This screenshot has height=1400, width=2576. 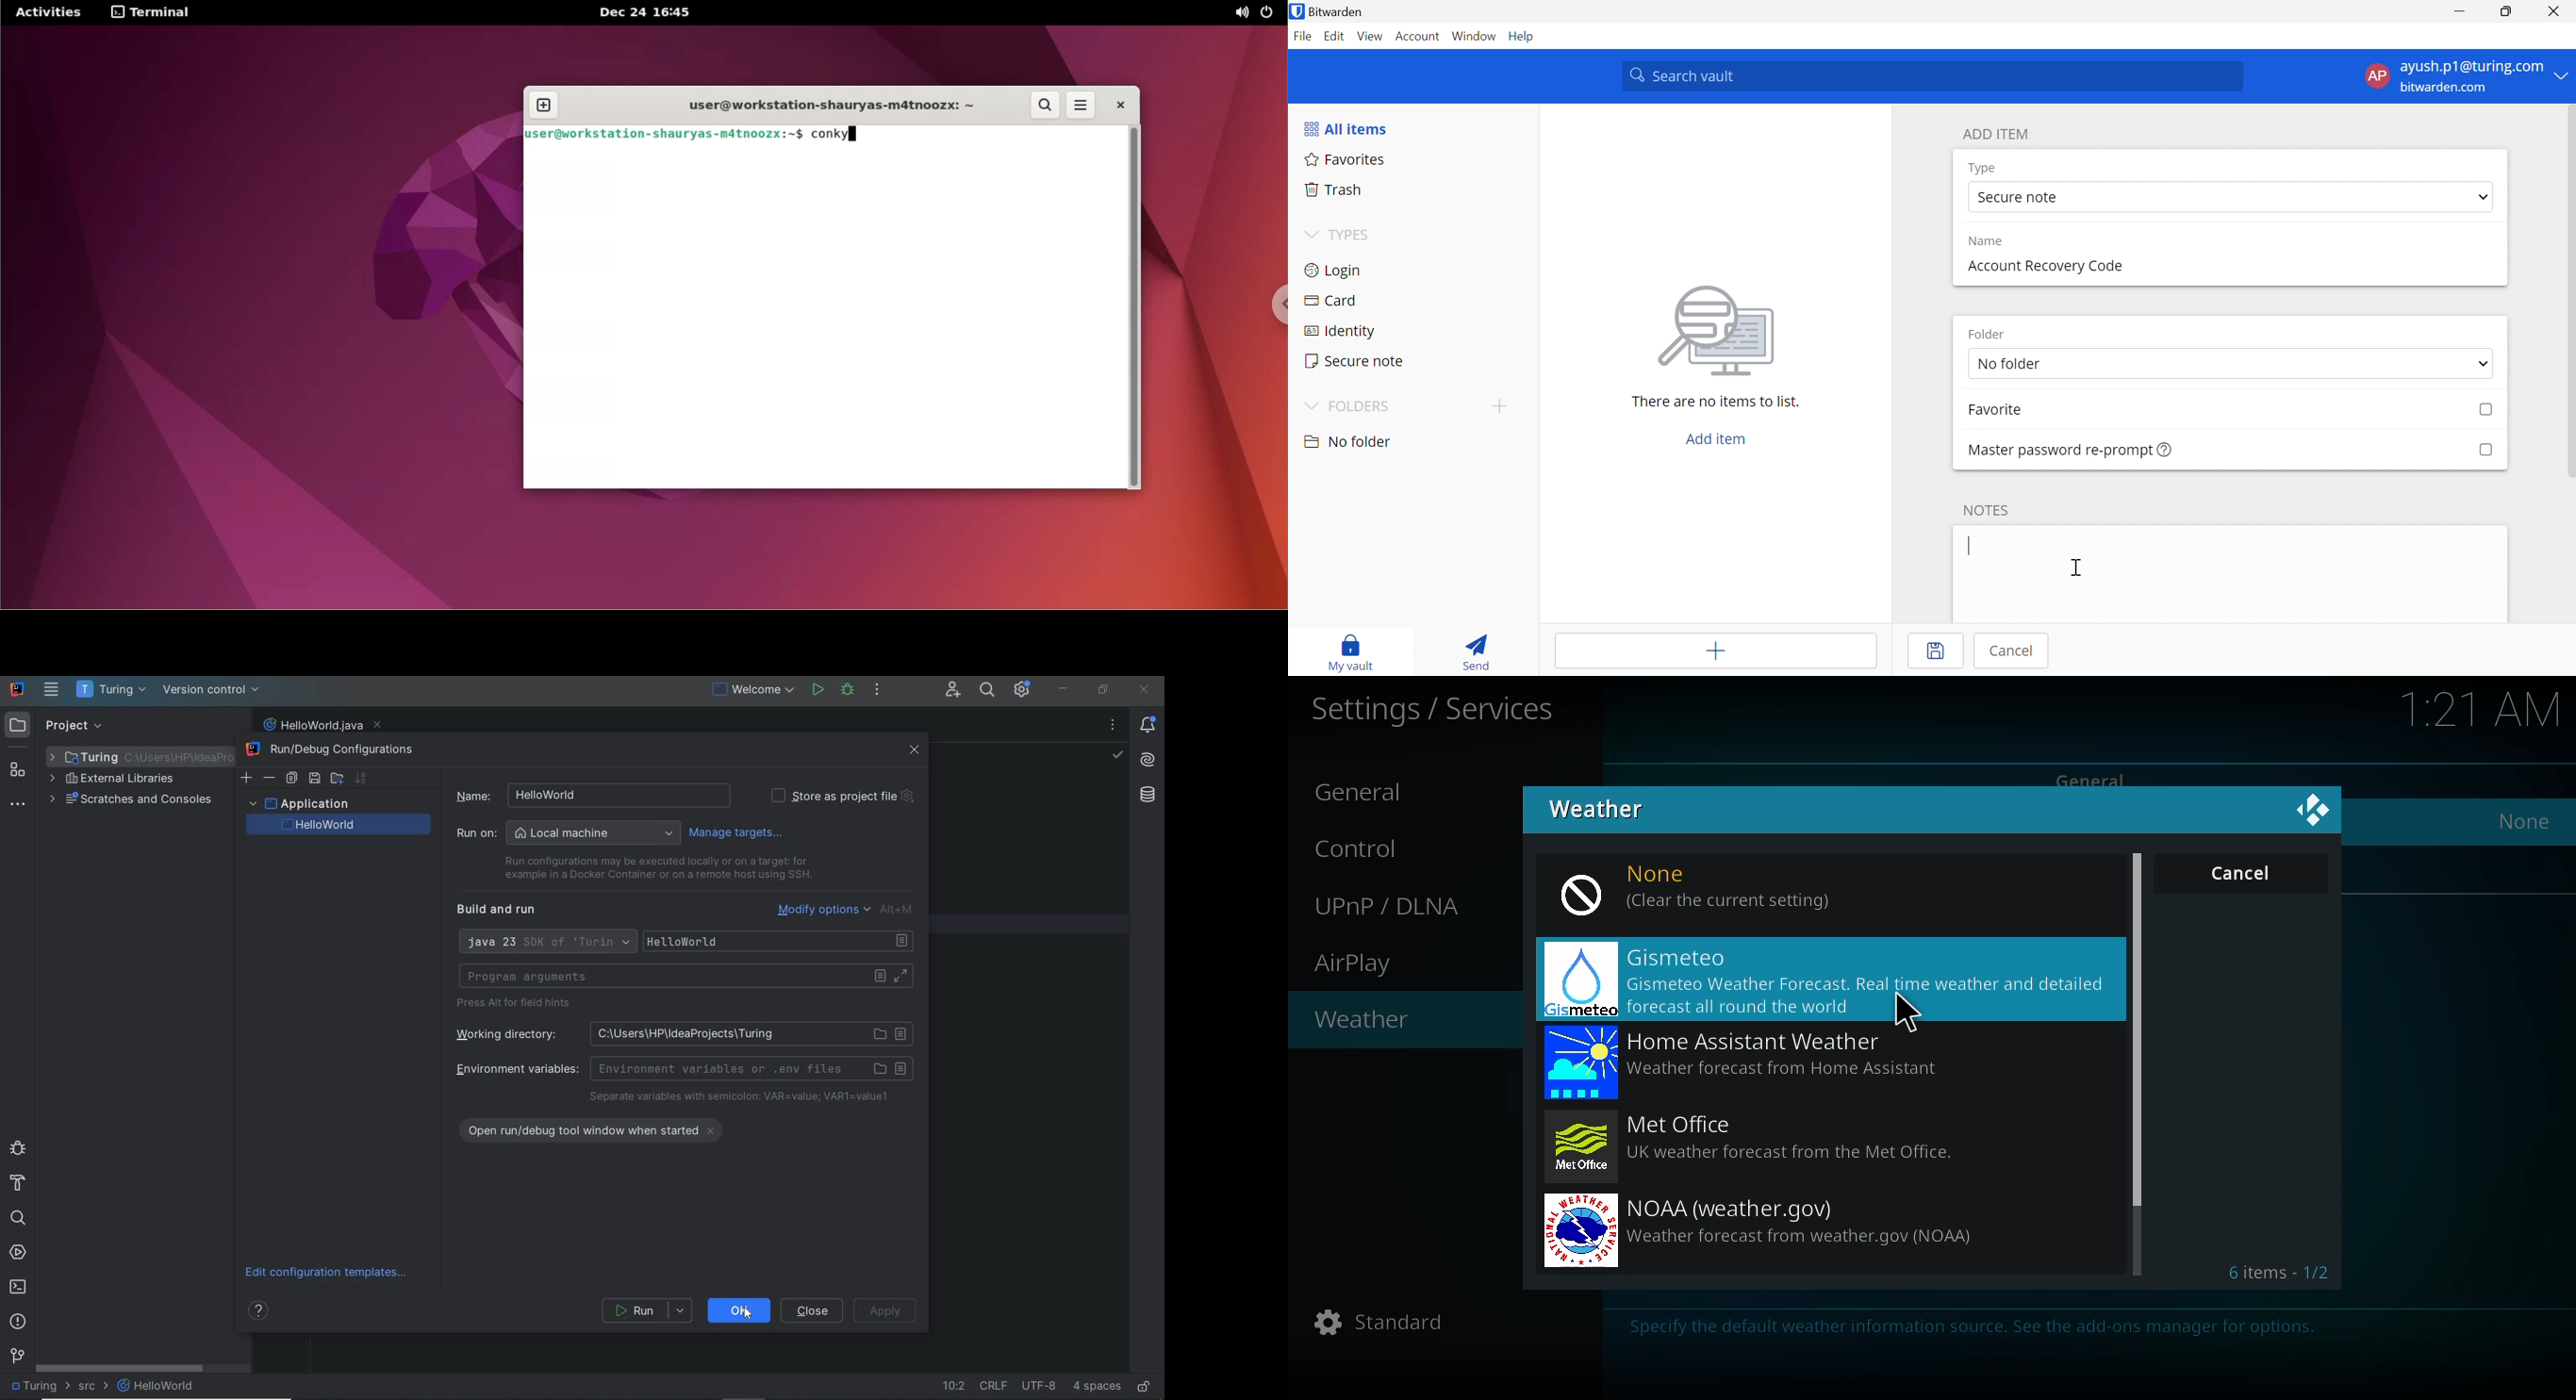 What do you see at coordinates (2053, 449) in the screenshot?
I see `Master password re-prompt @` at bounding box center [2053, 449].